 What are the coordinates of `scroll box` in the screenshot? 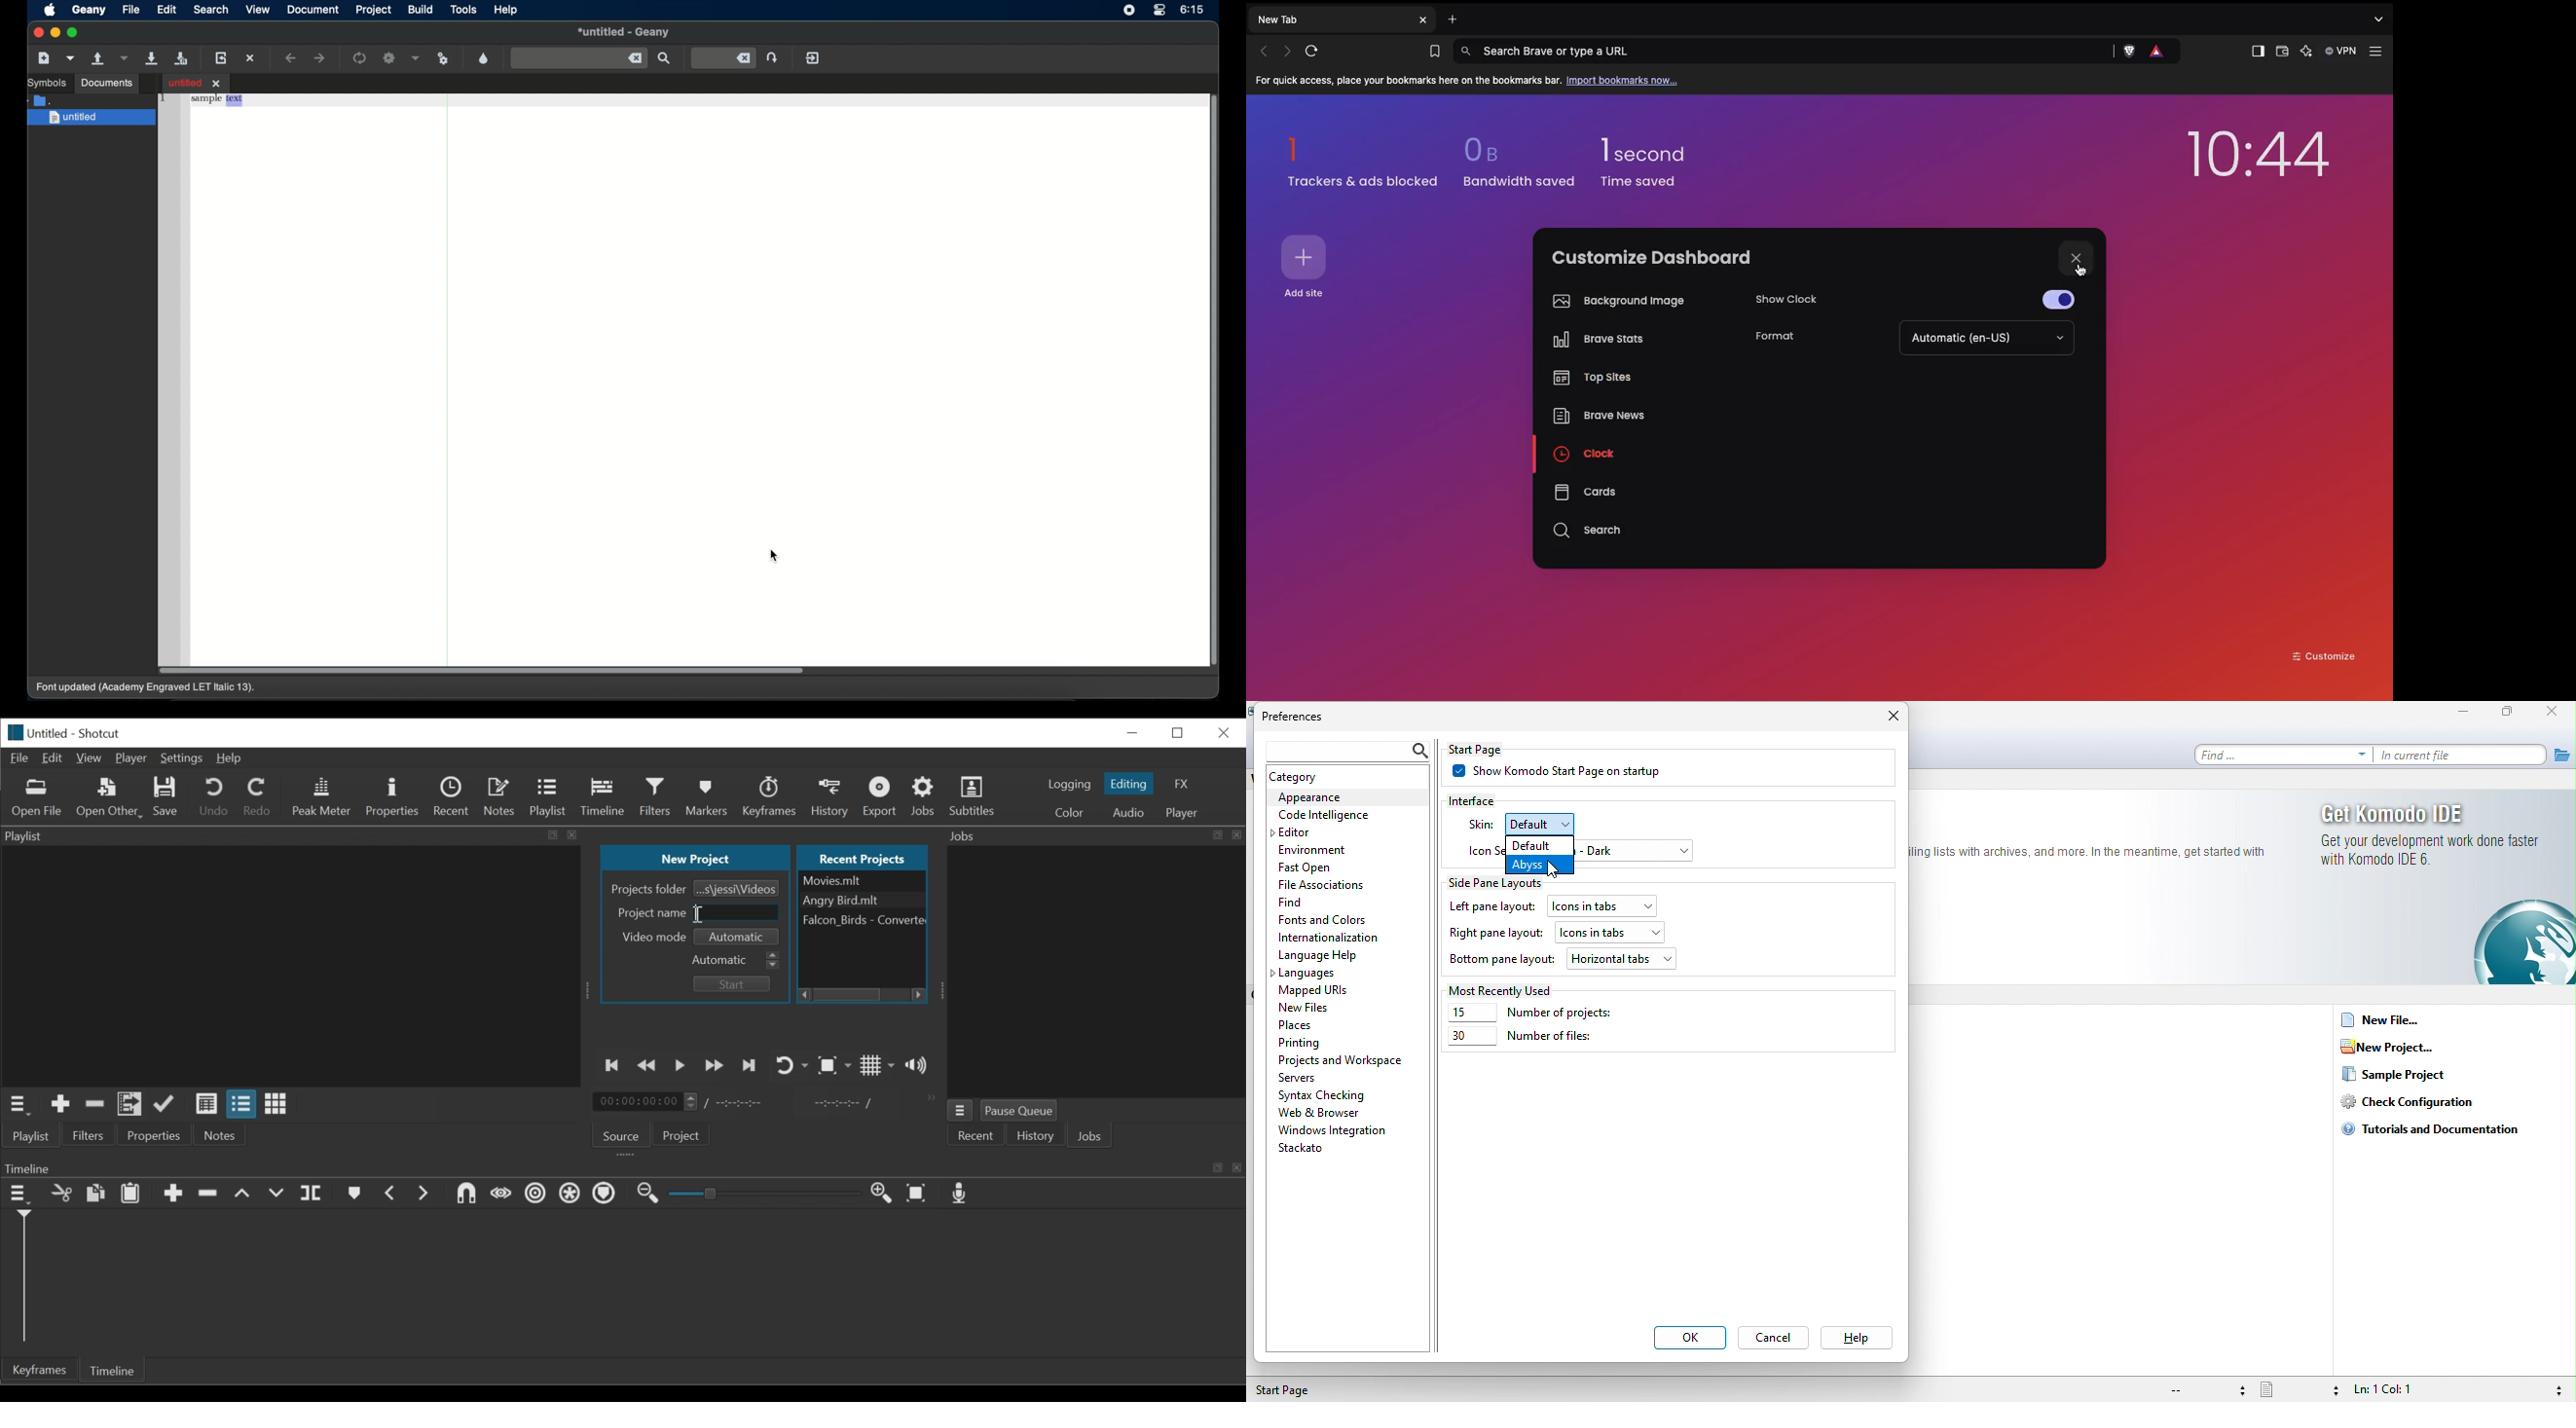 It's located at (480, 670).